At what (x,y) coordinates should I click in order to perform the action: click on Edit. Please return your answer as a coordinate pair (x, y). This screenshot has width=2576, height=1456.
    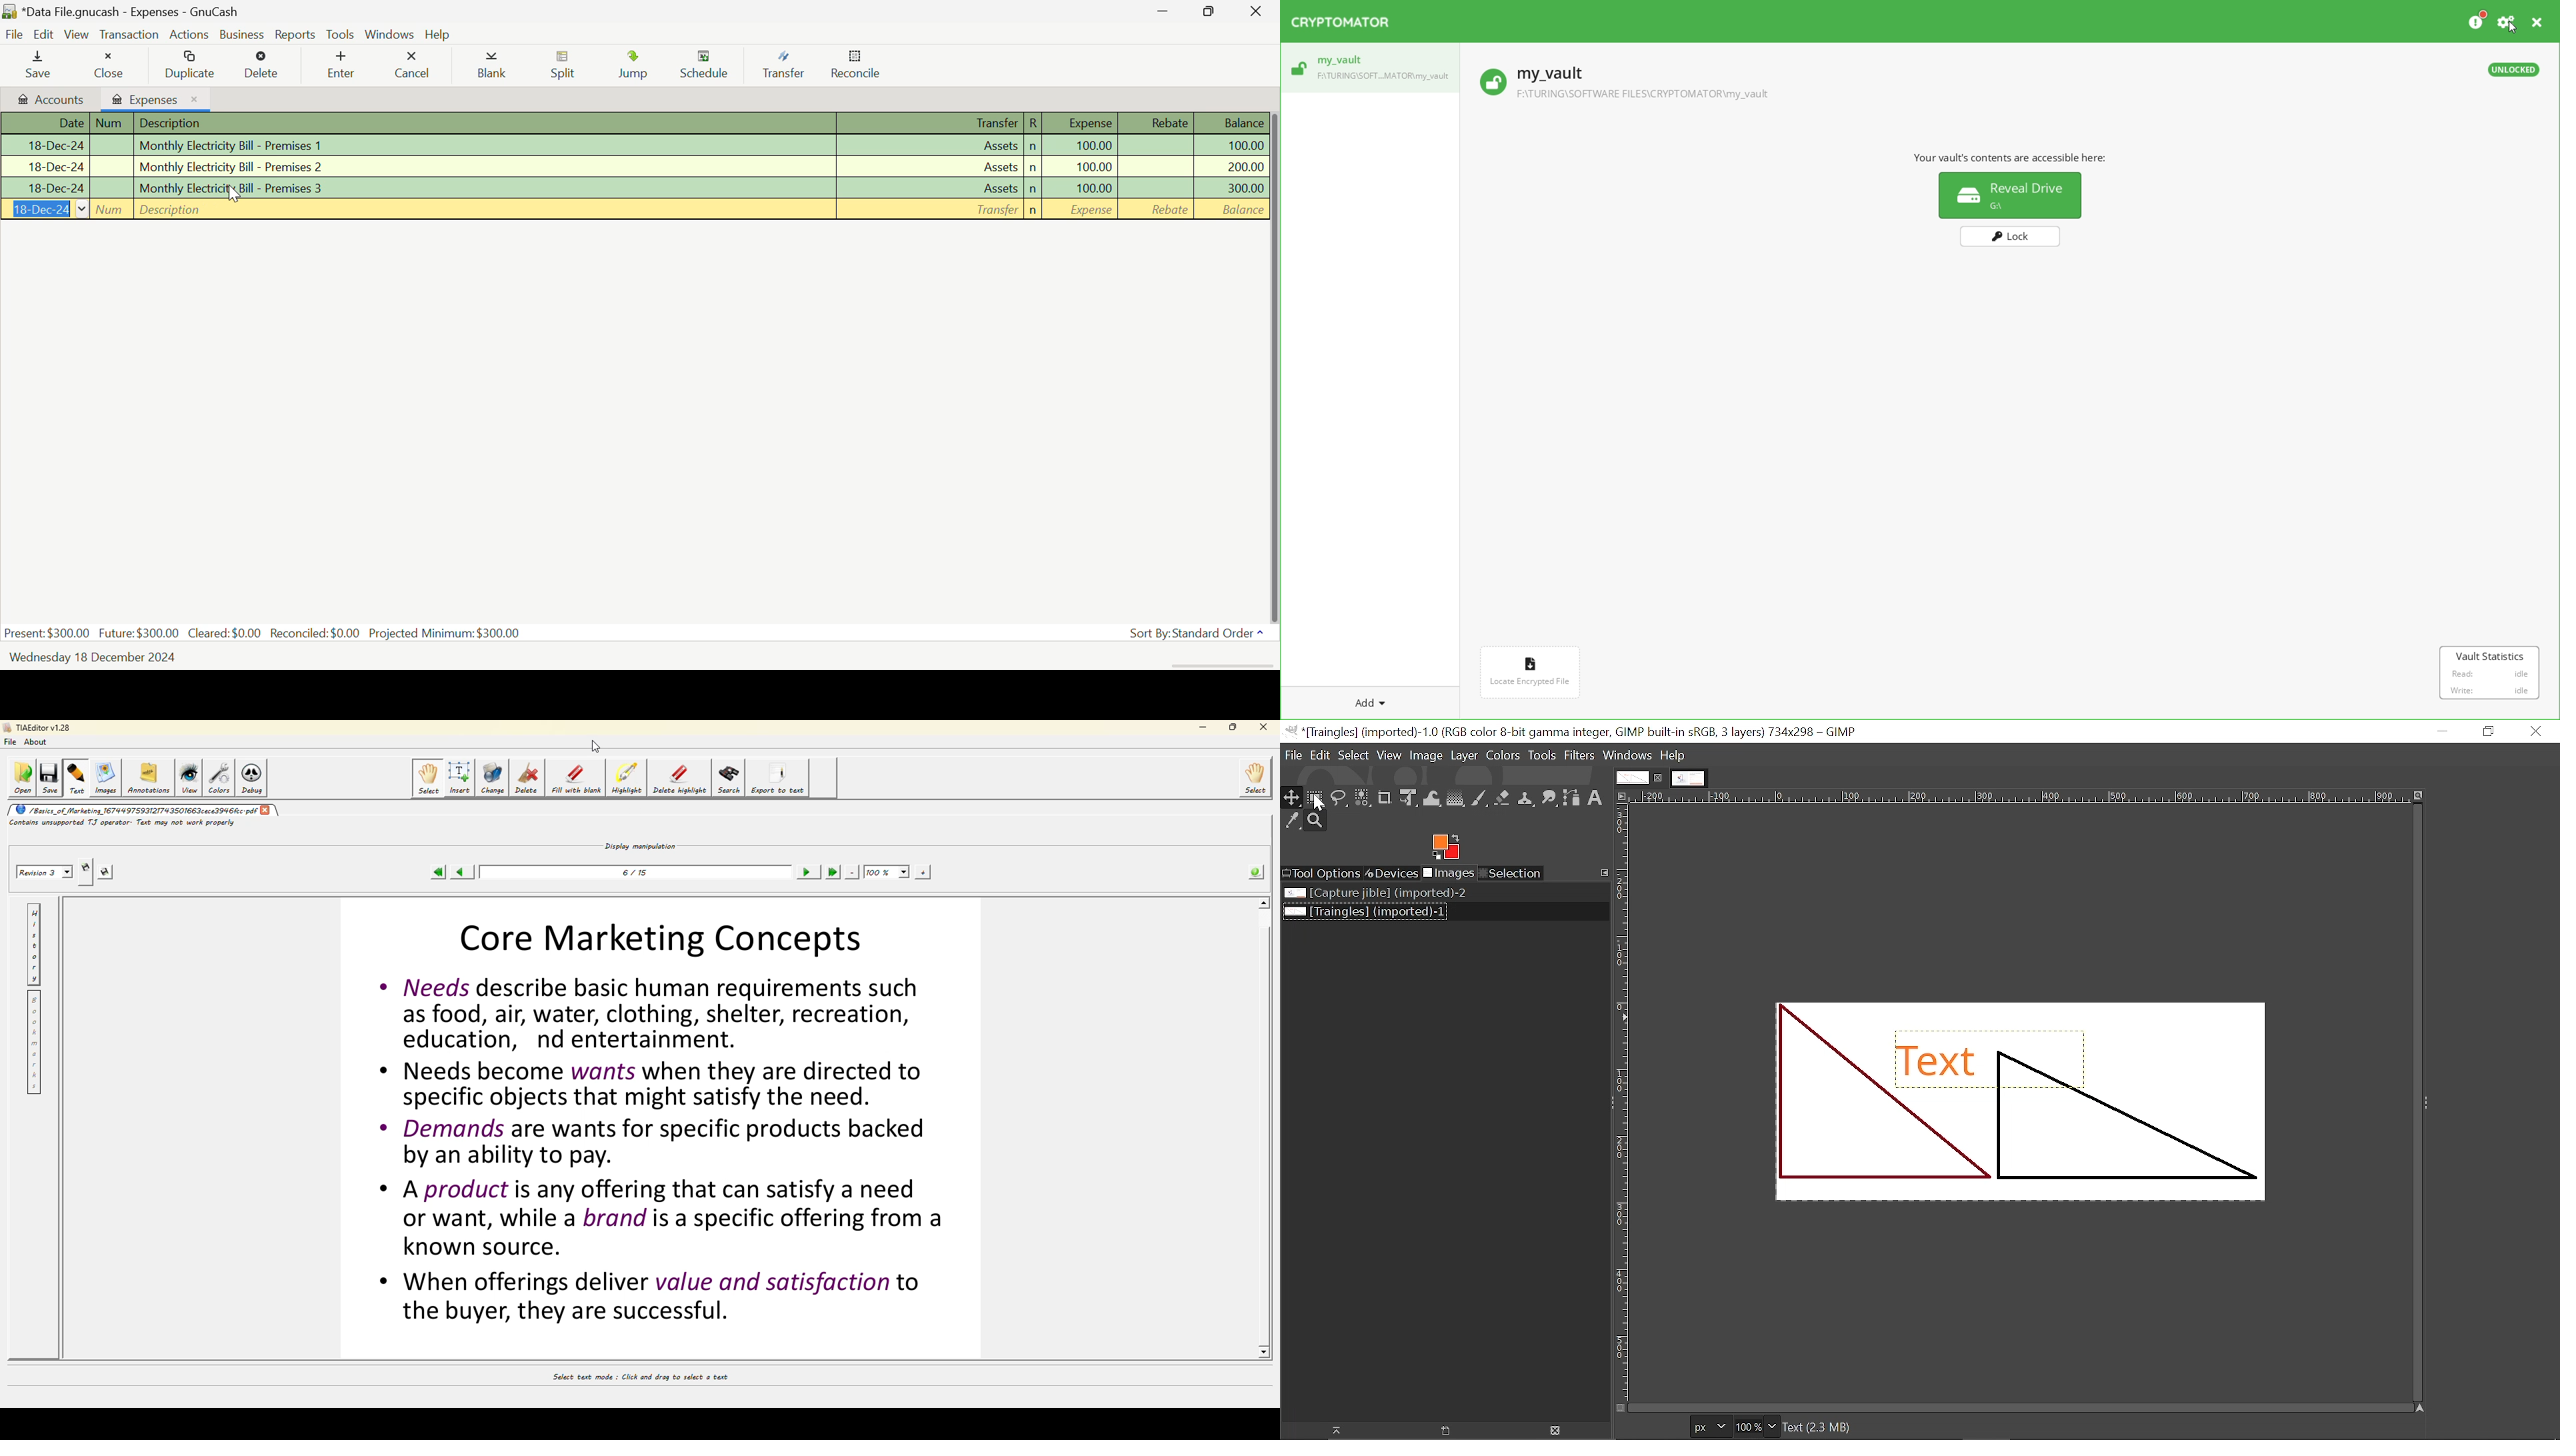
    Looking at the image, I should click on (44, 35).